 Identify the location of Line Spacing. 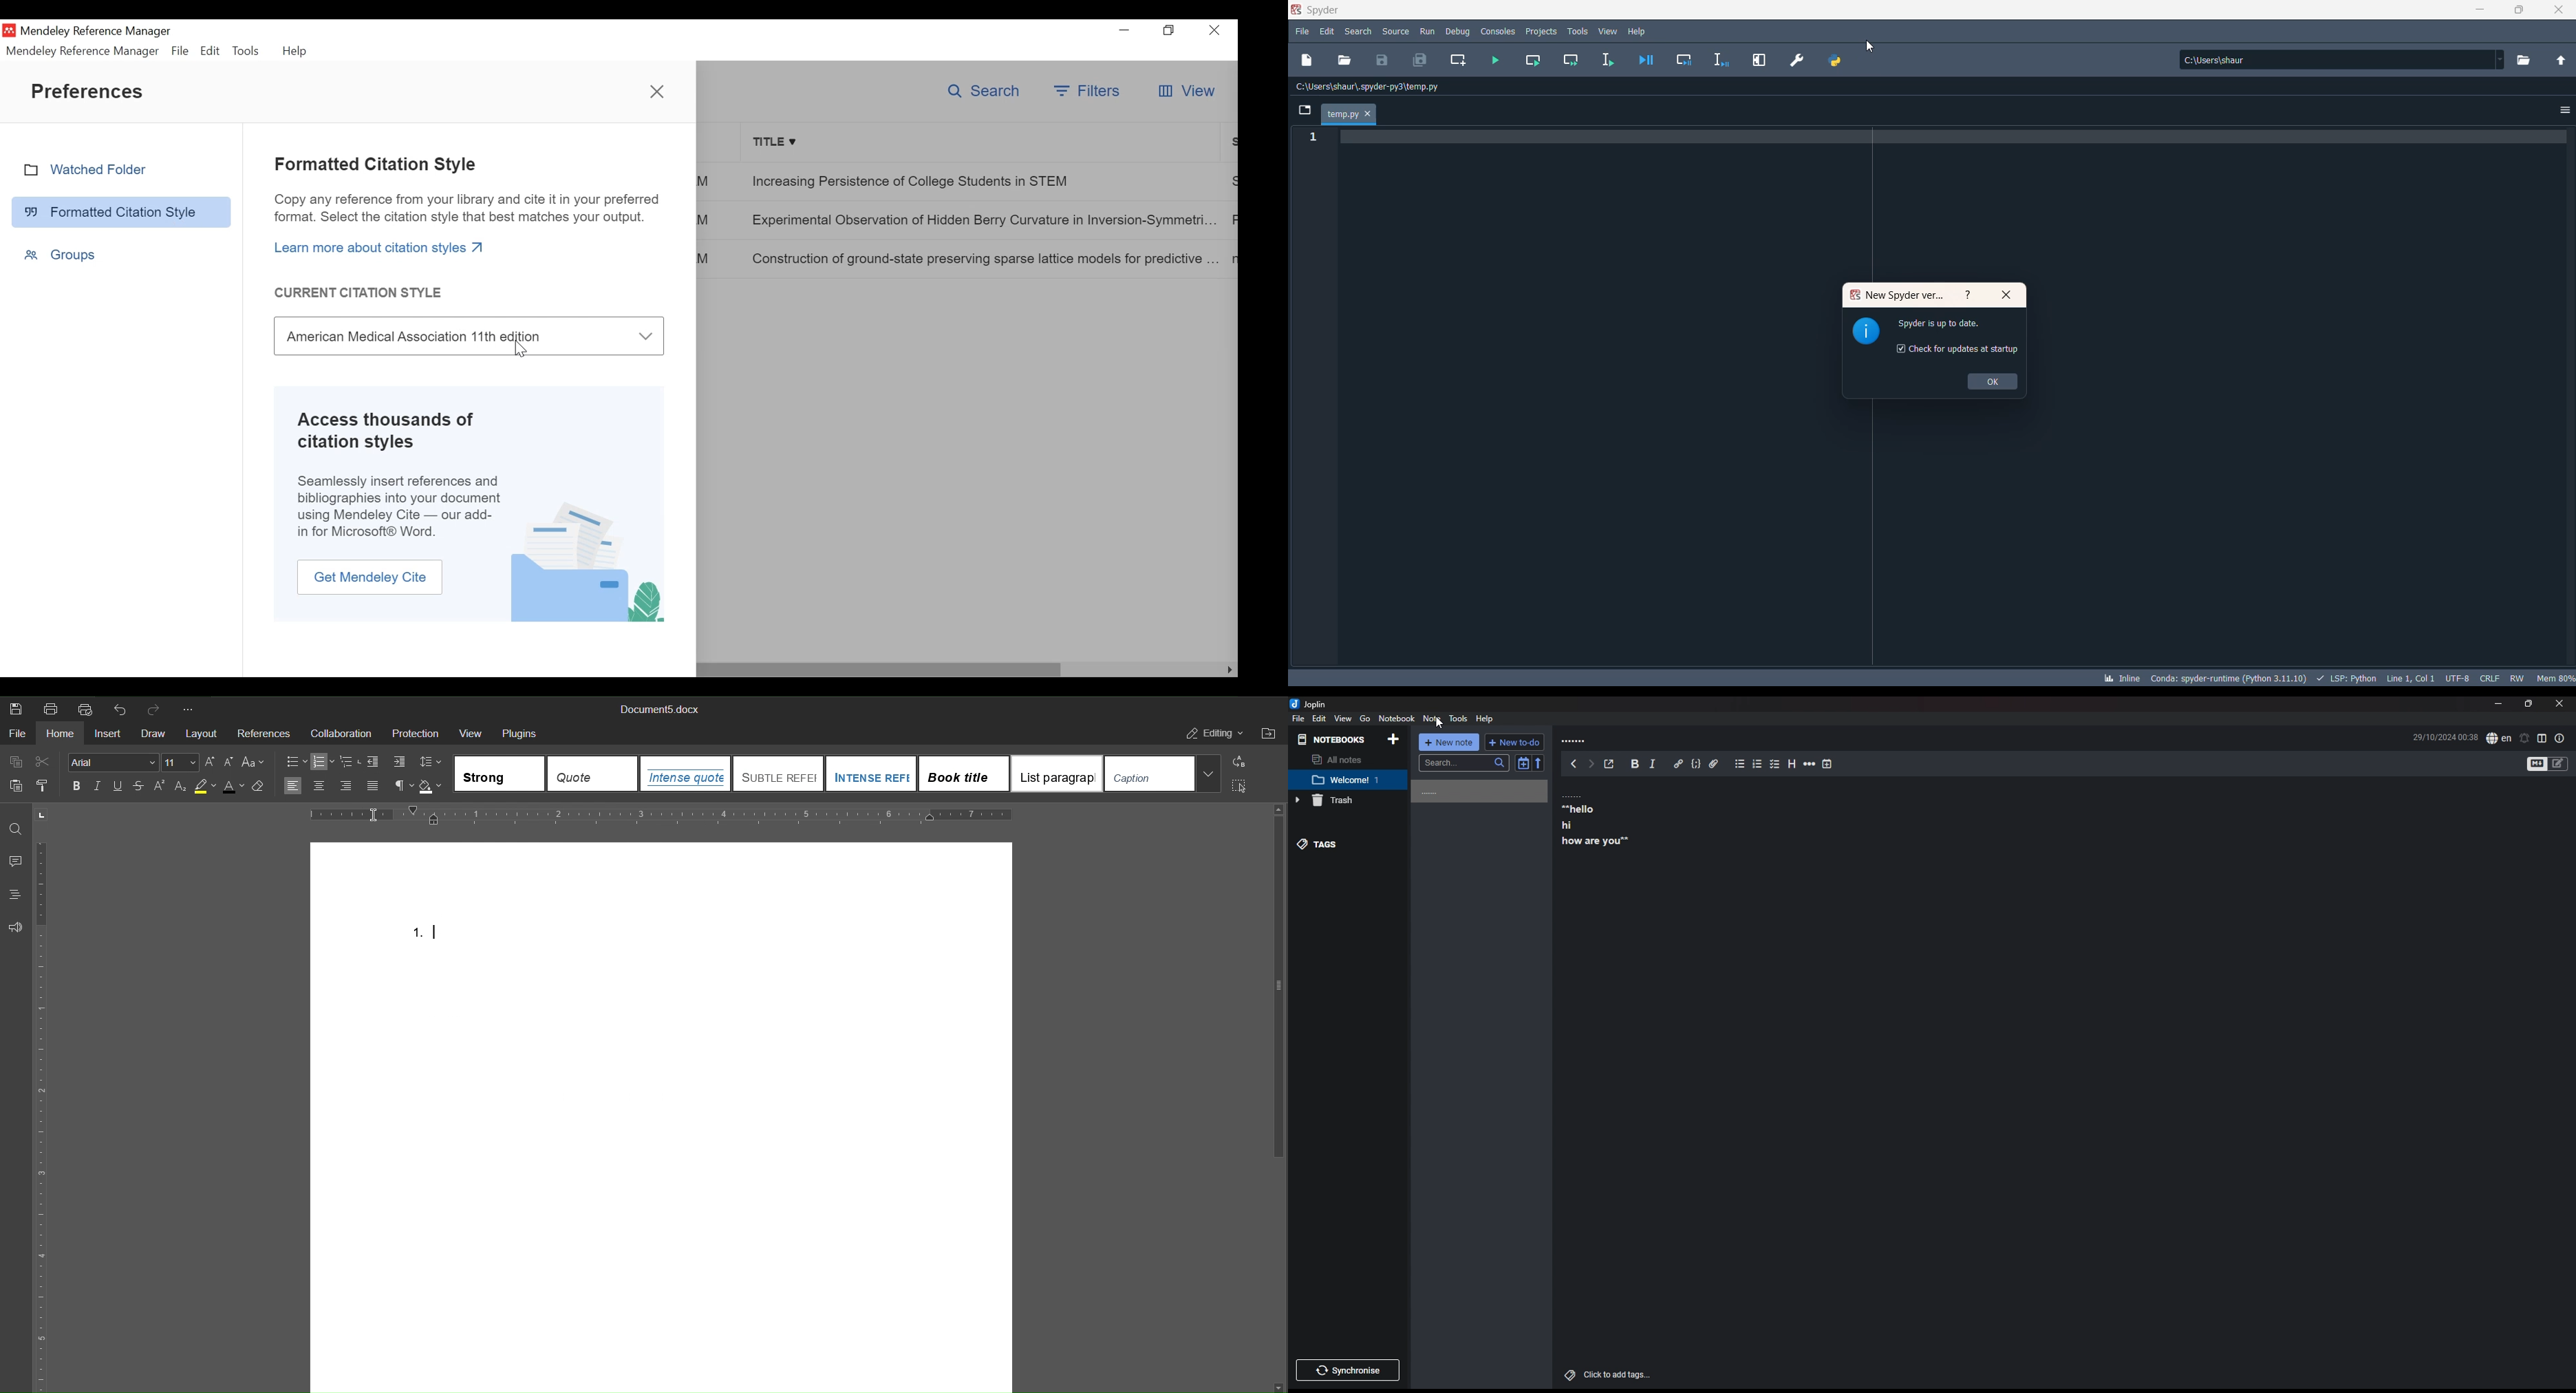
(429, 763).